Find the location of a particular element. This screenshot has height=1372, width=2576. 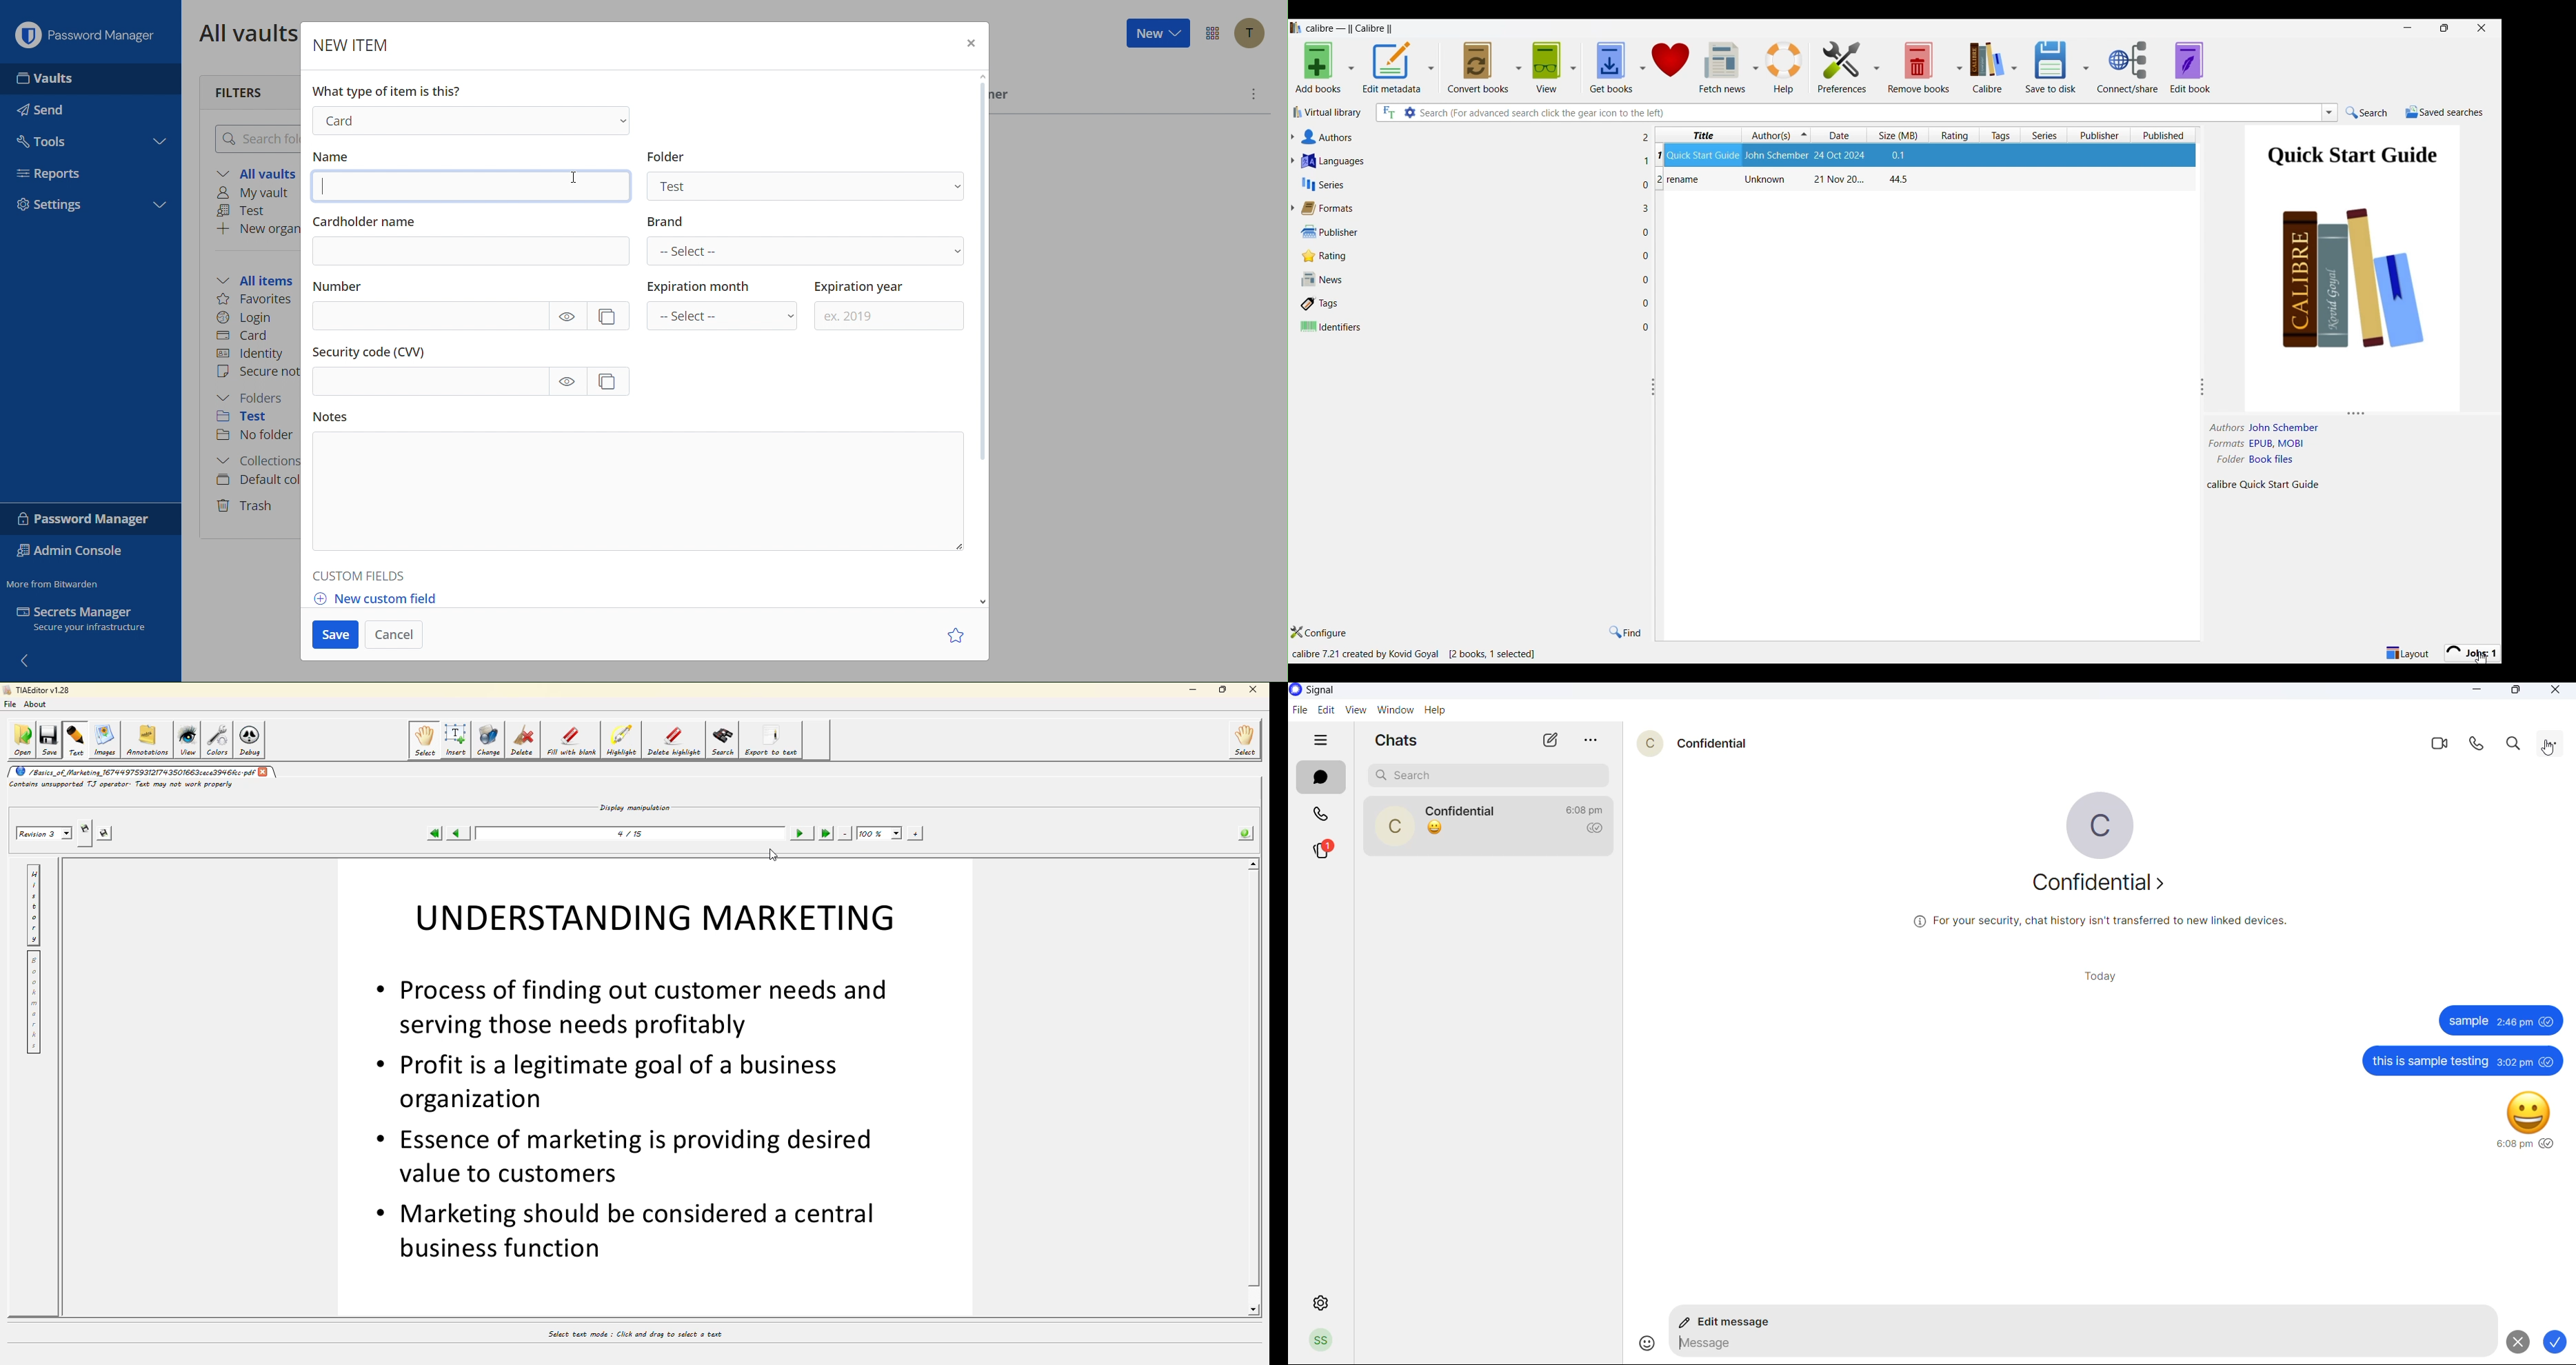

Show/Hide parts of the main layout is located at coordinates (2406, 653).